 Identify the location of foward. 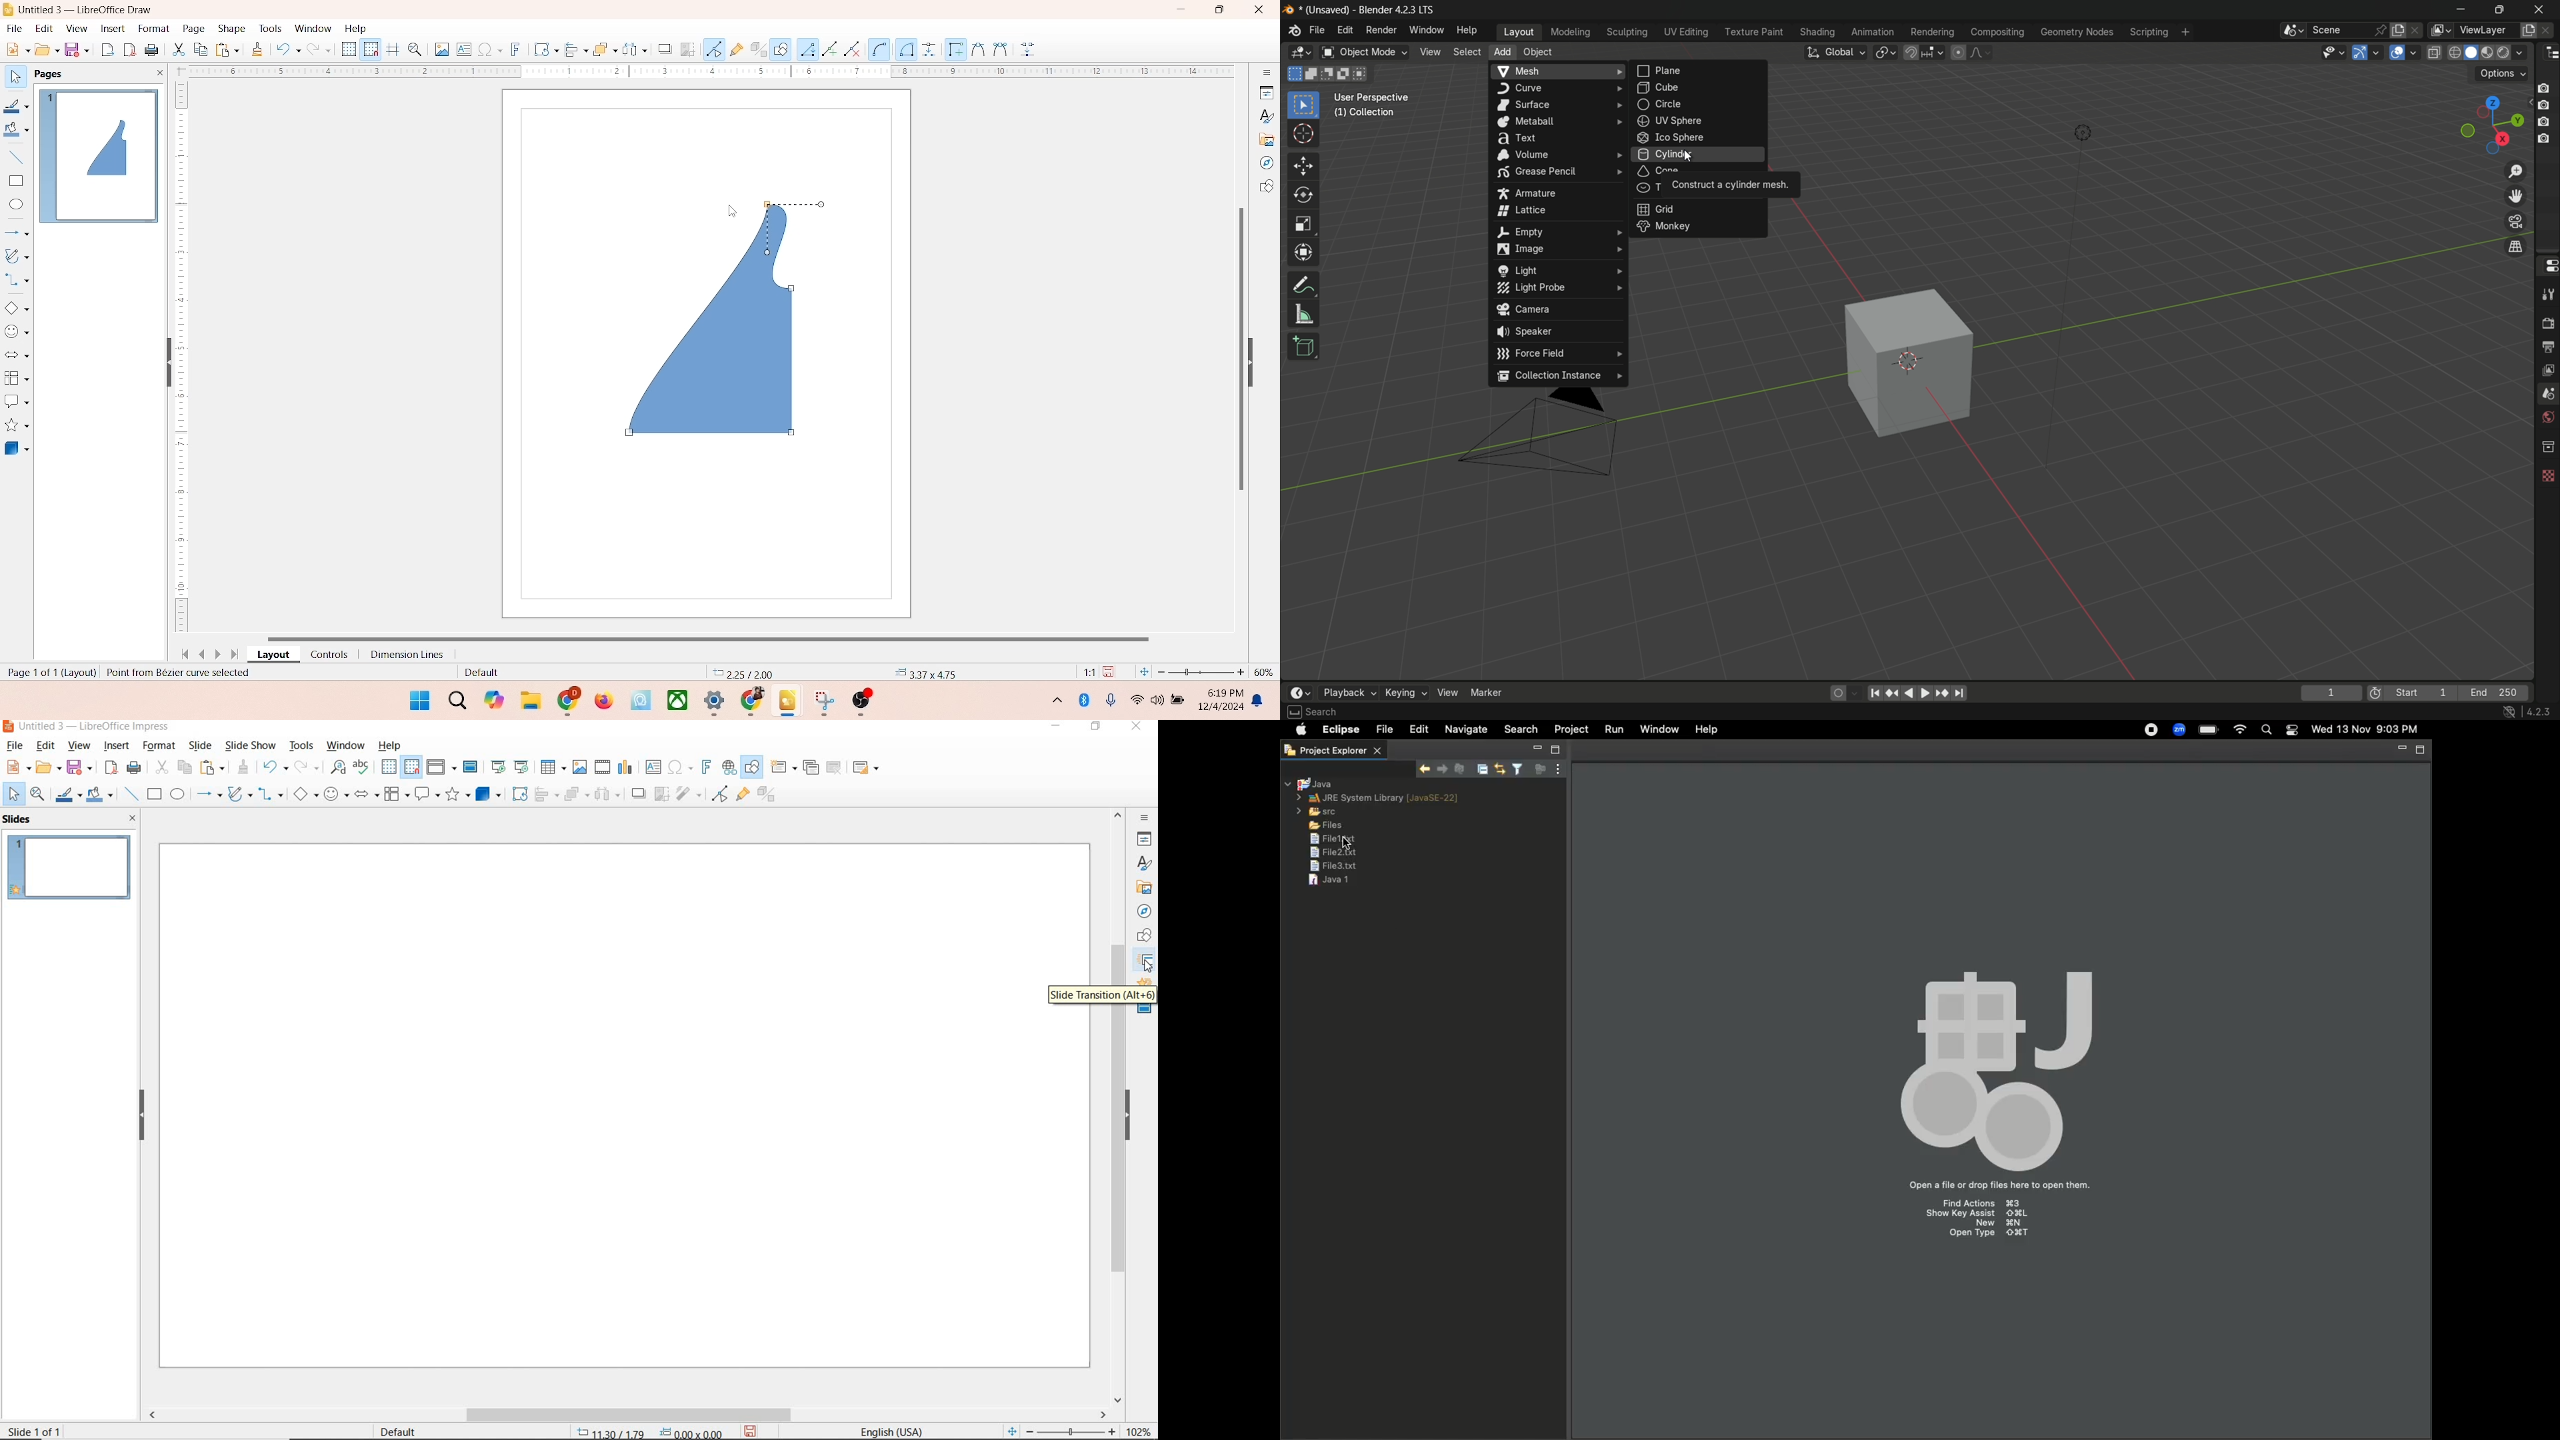
(1925, 693).